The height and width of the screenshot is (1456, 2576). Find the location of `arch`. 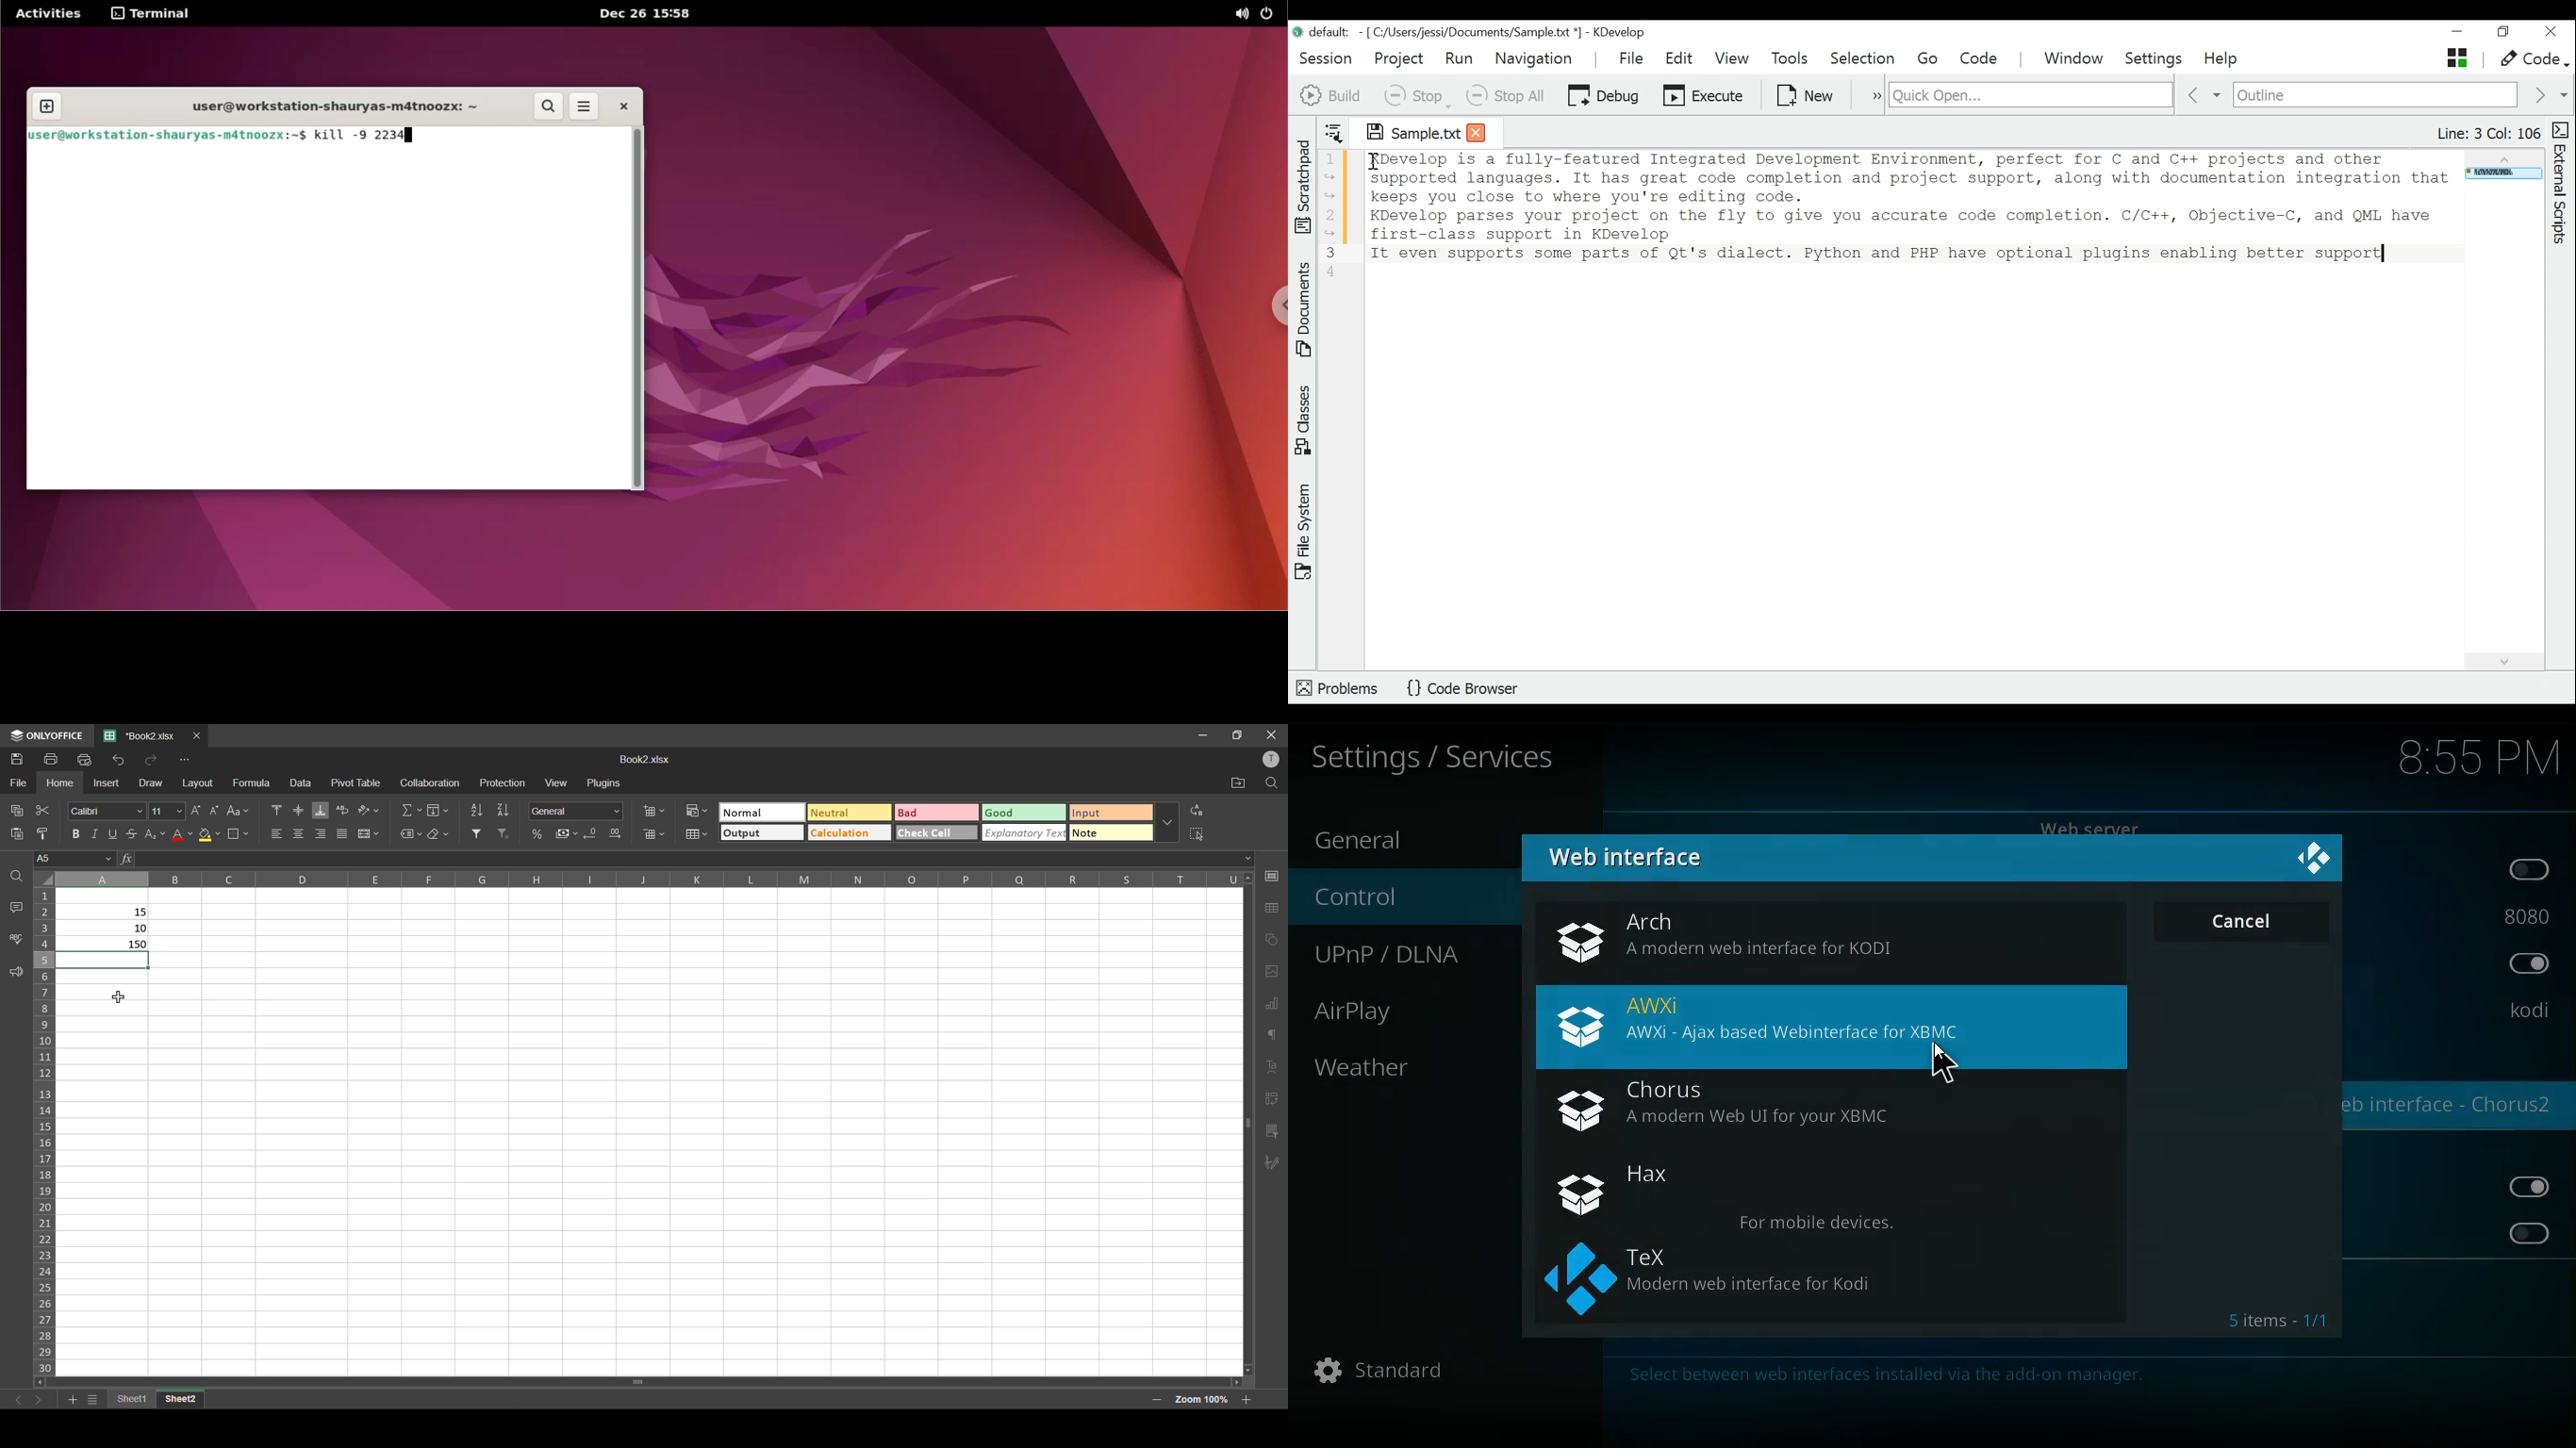

arch is located at coordinates (1835, 941).